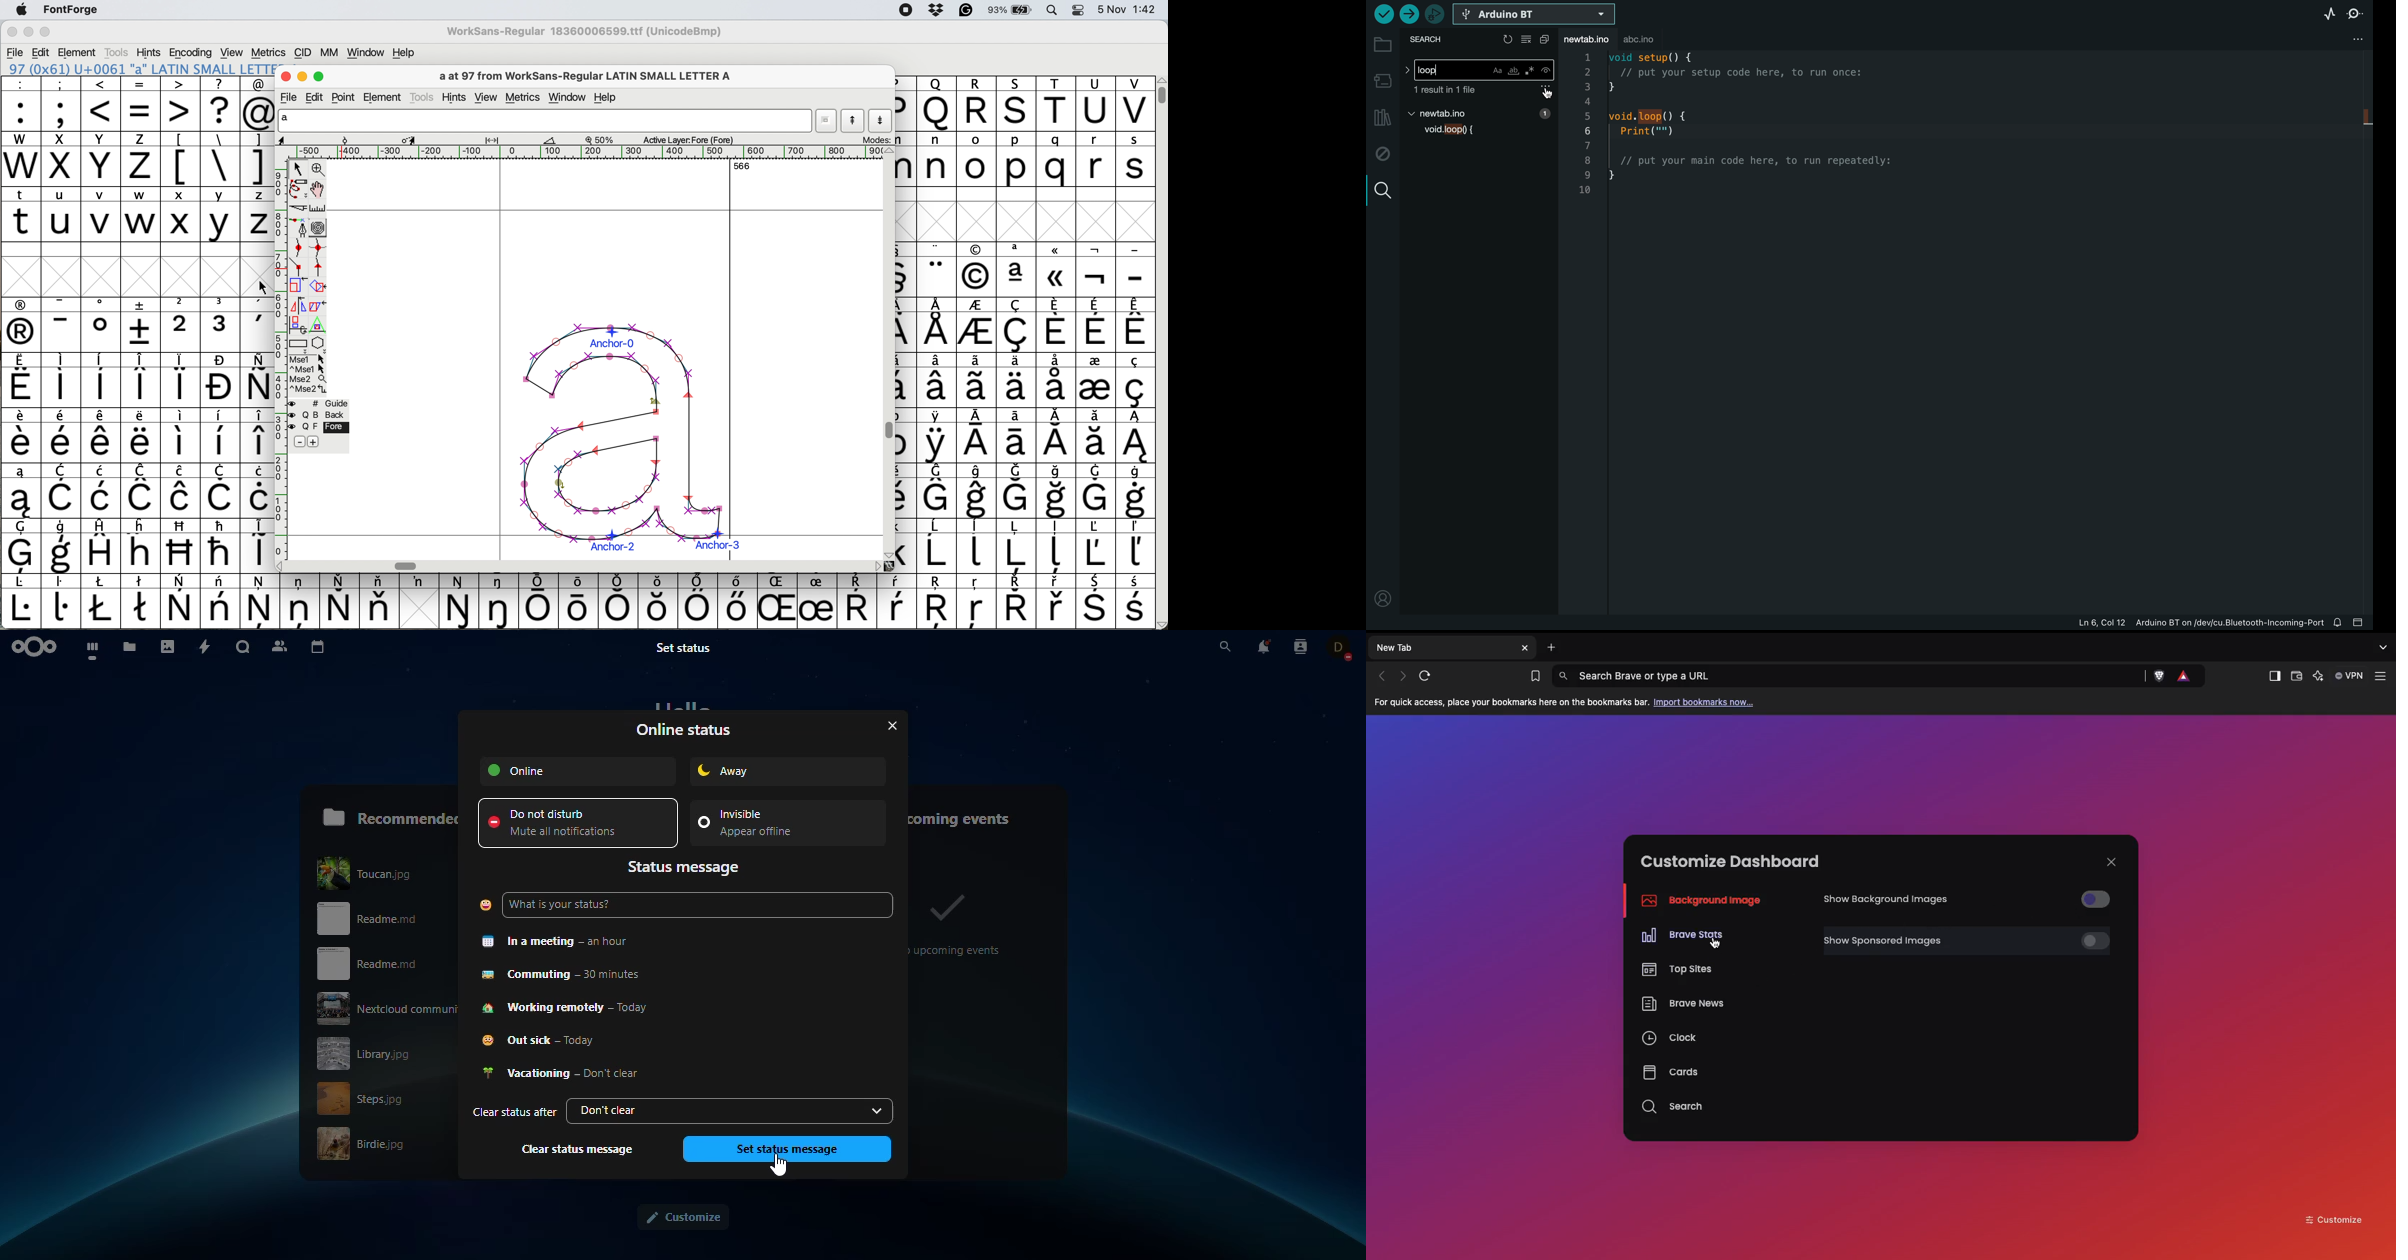  What do you see at coordinates (938, 491) in the screenshot?
I see `symbol` at bounding box center [938, 491].